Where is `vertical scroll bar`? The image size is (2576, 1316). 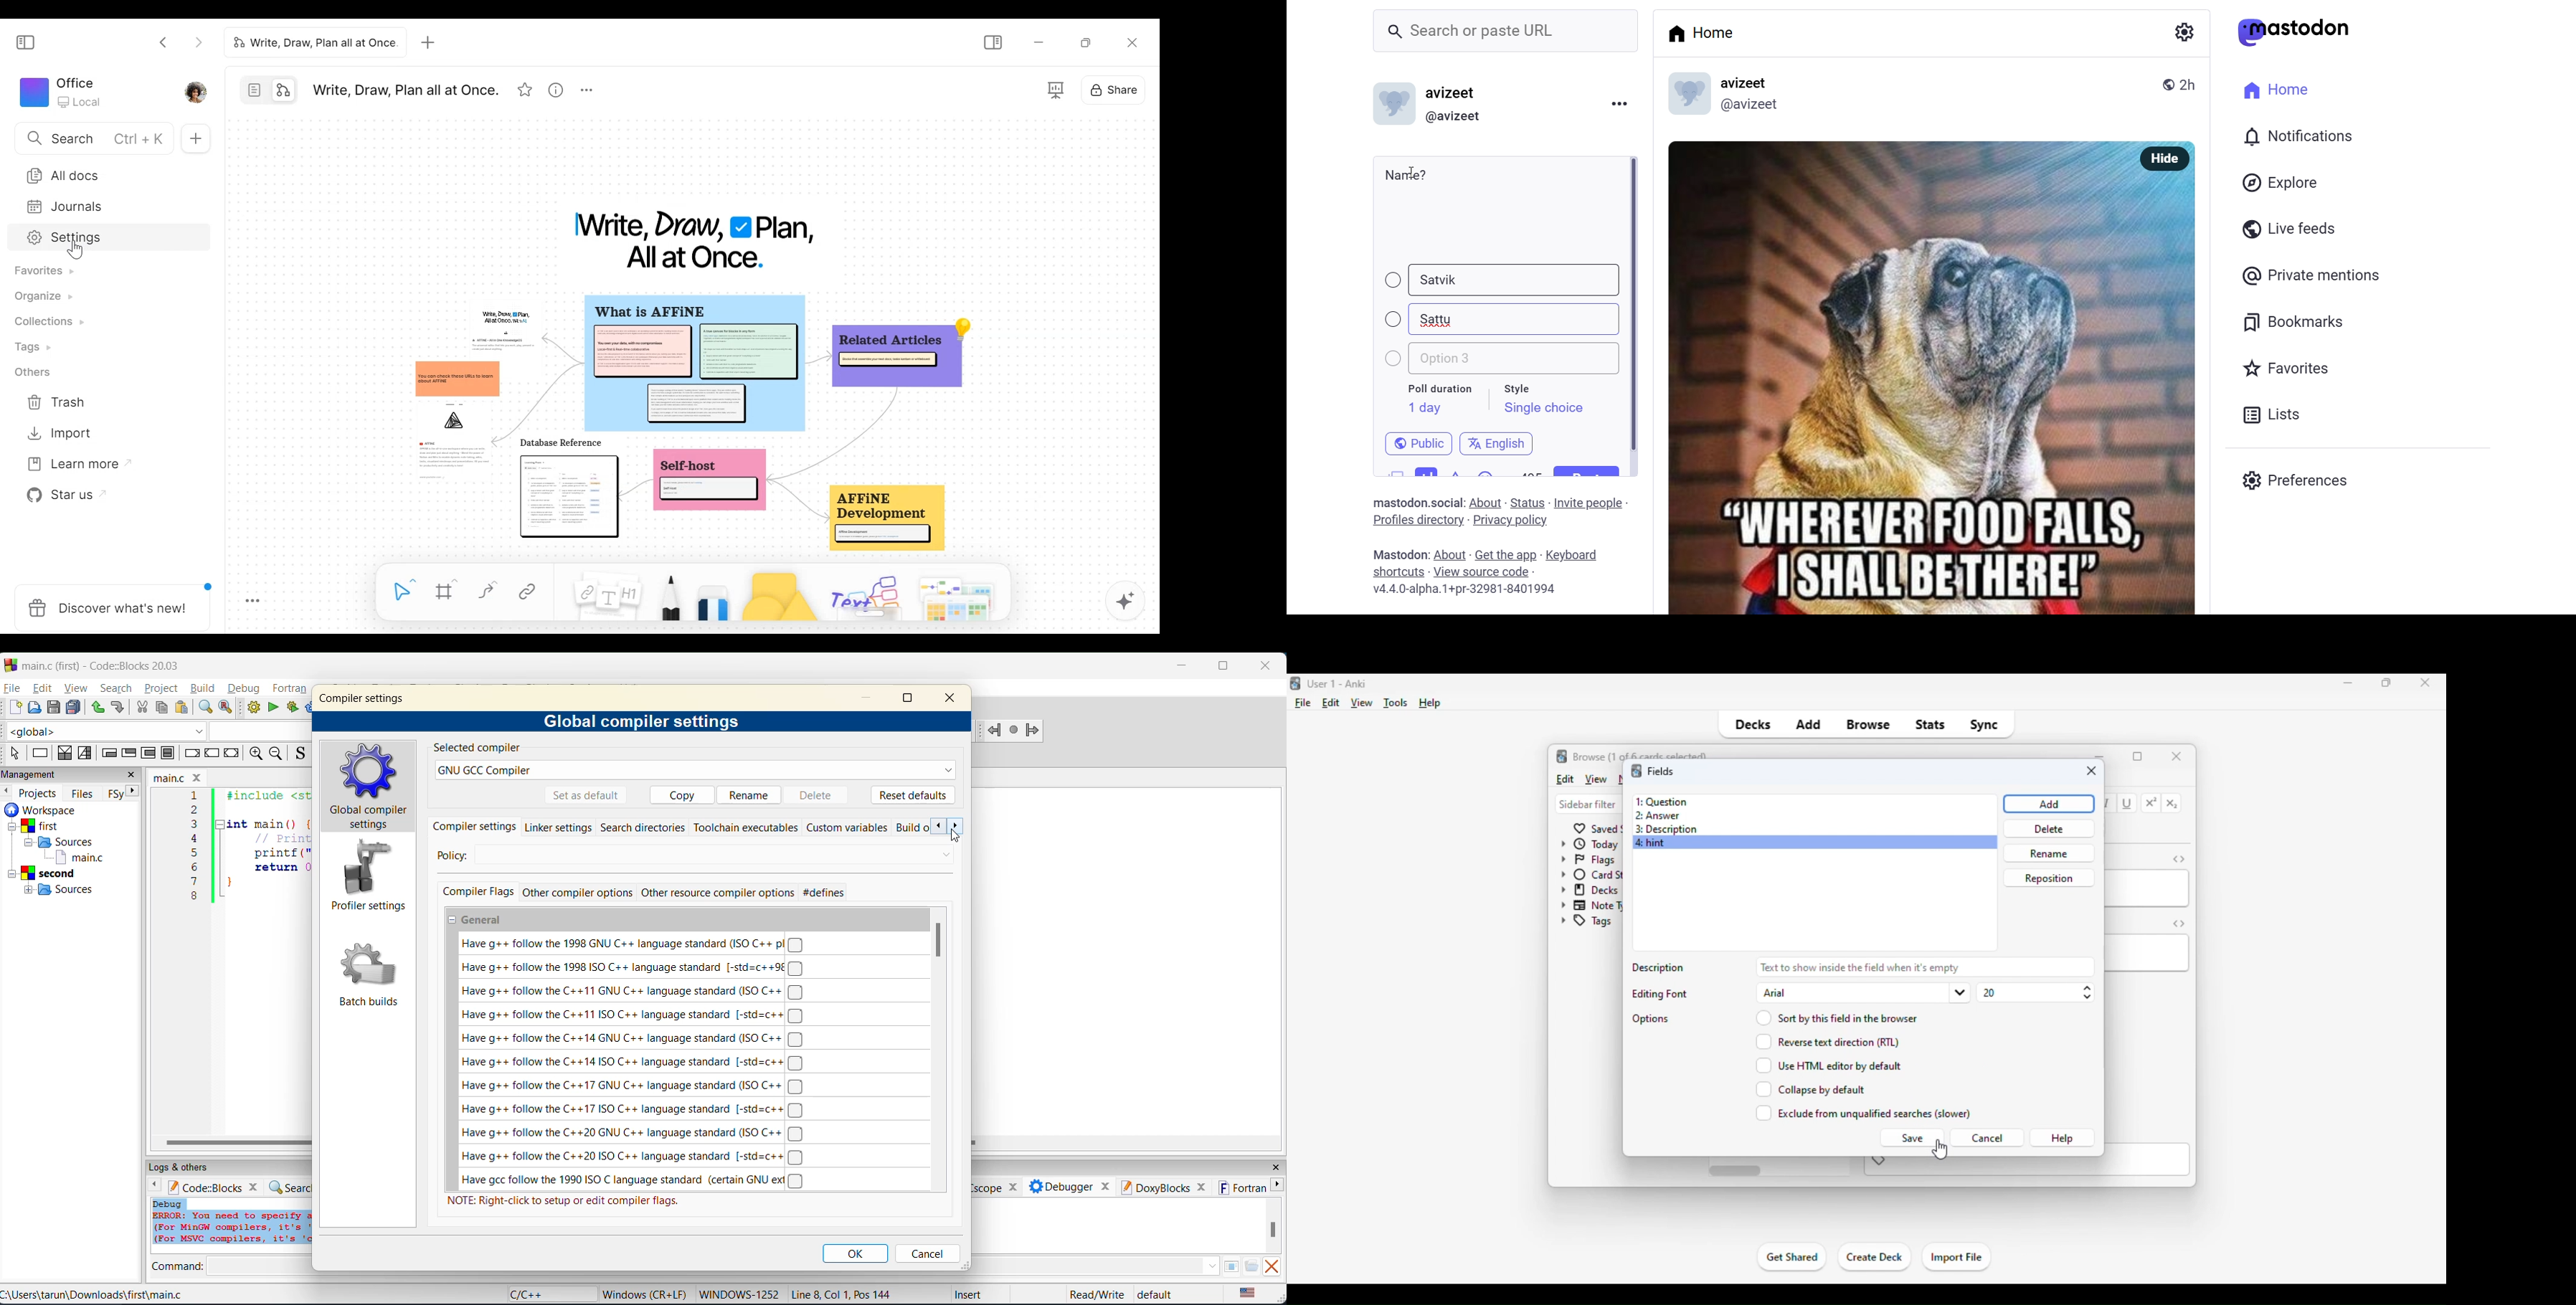 vertical scroll bar is located at coordinates (940, 939).